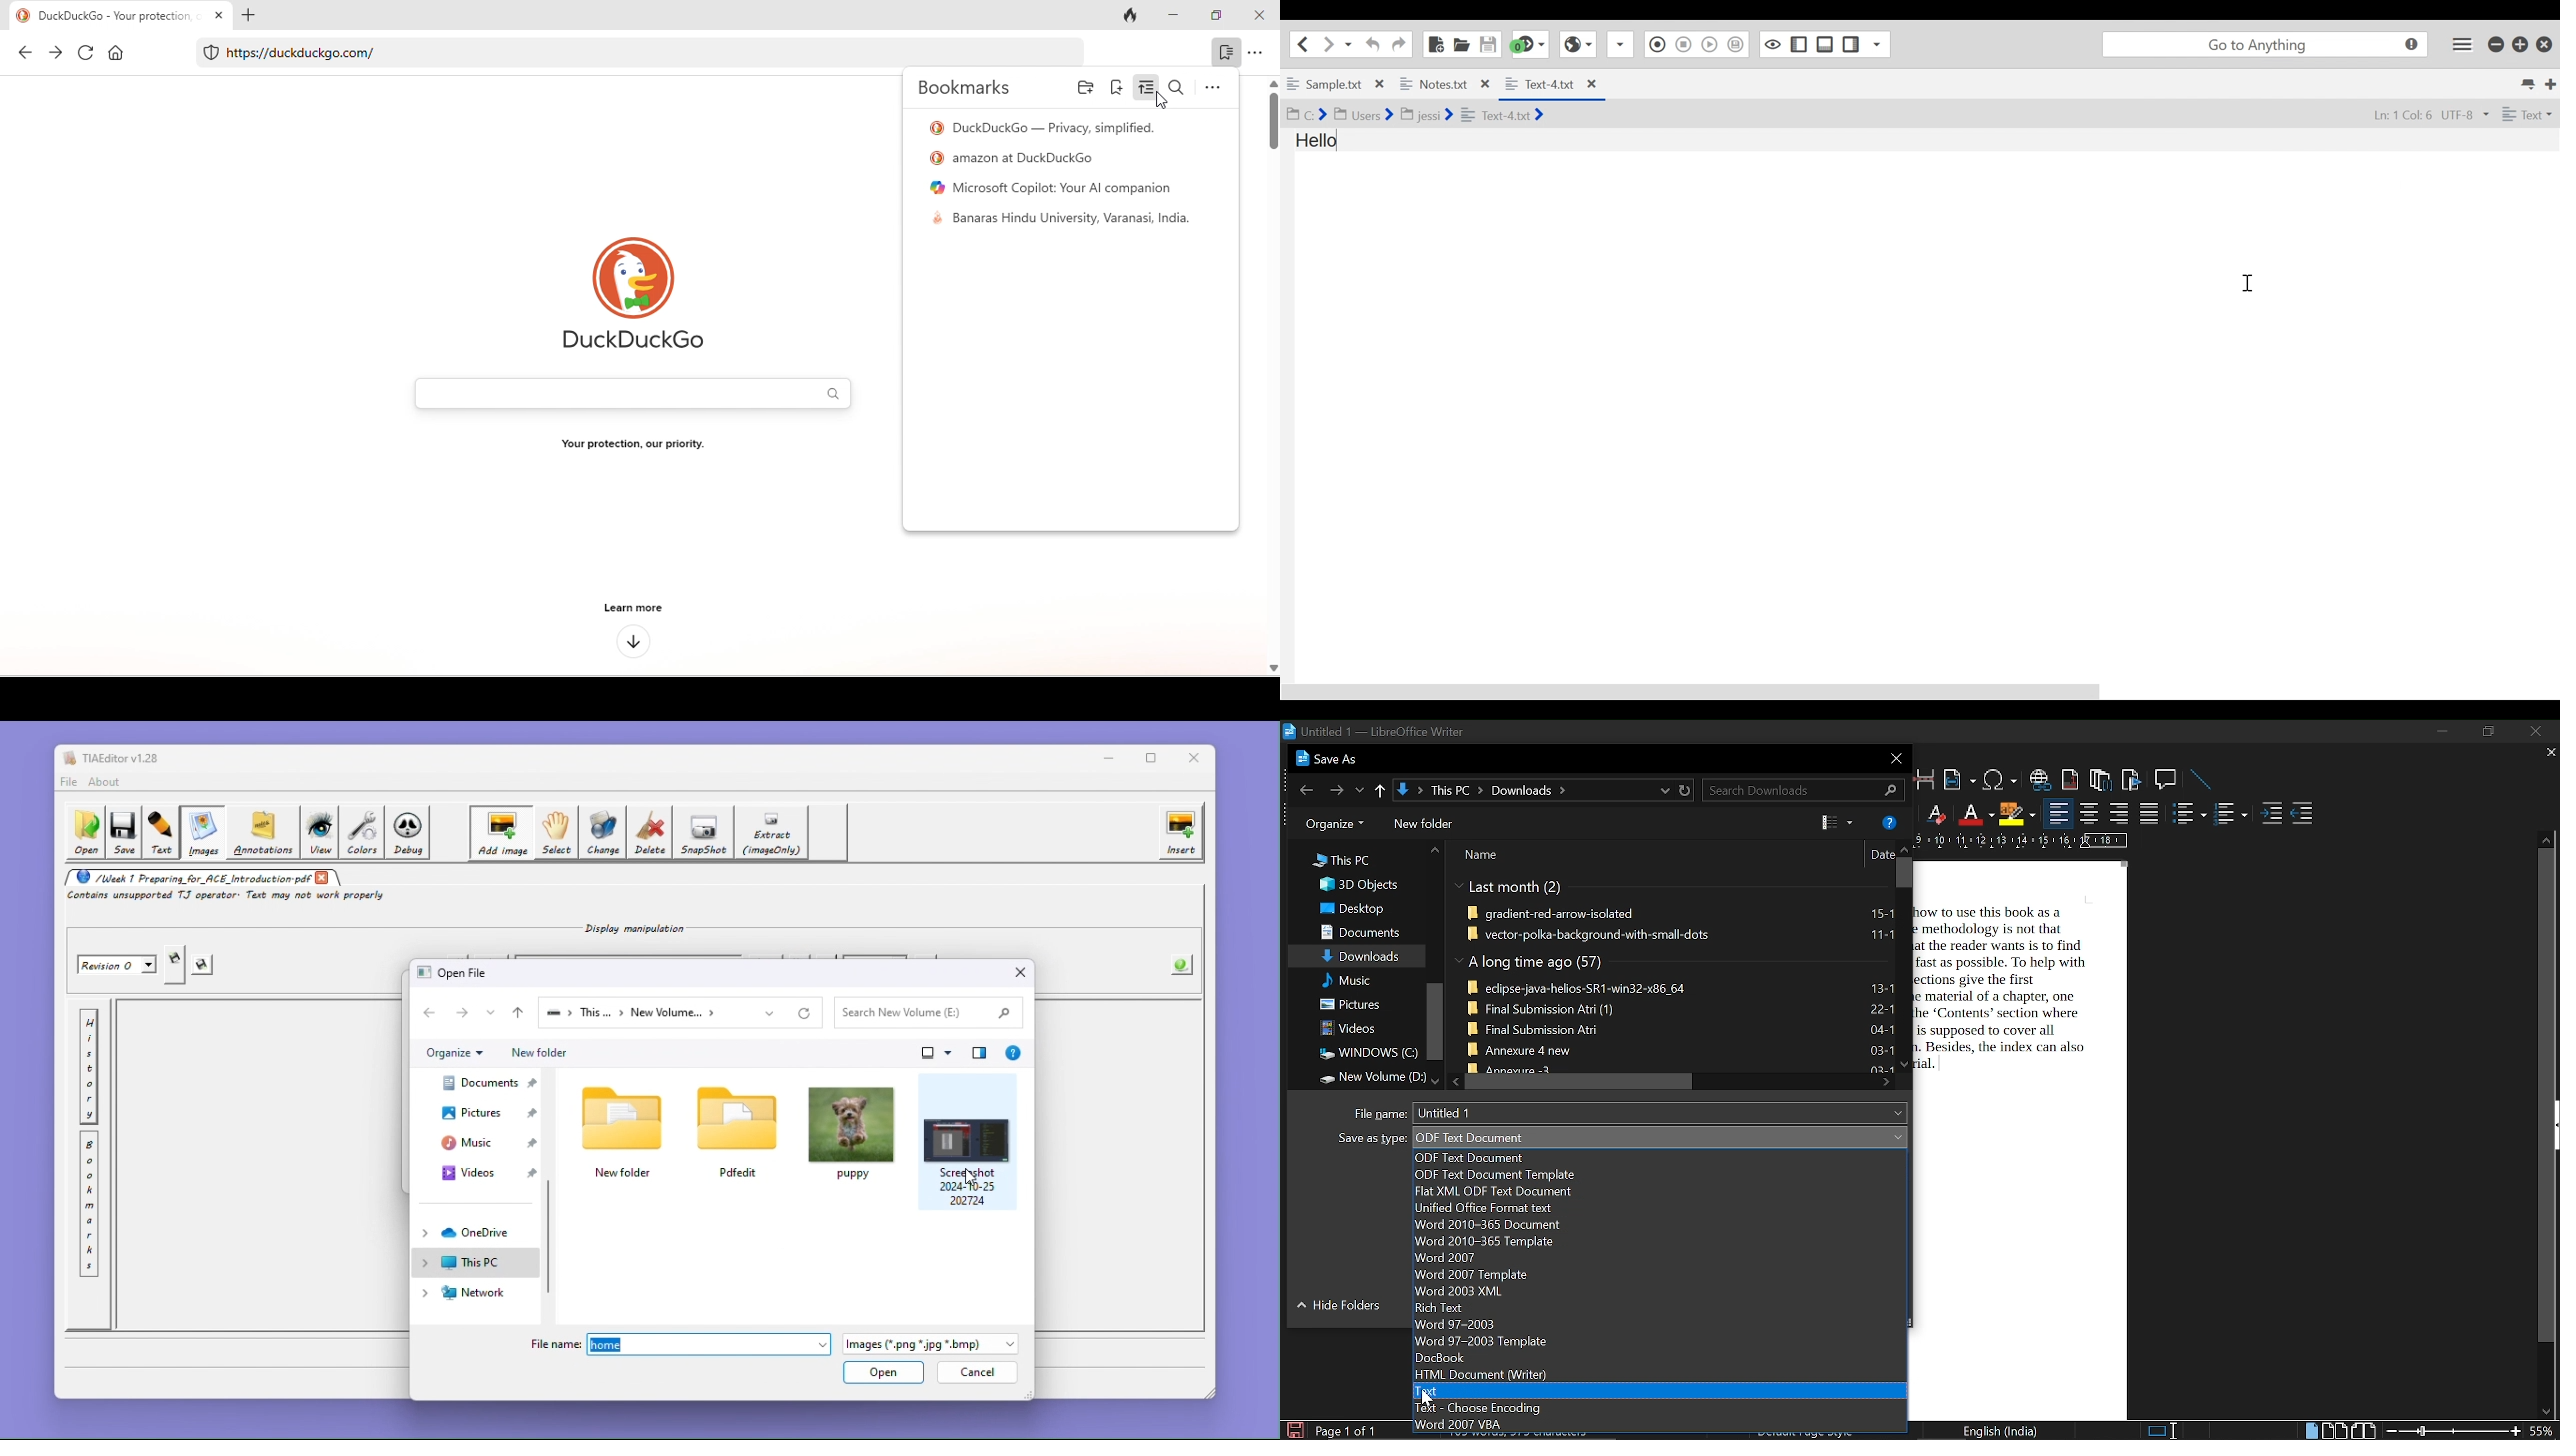  Describe the element at coordinates (1357, 885) in the screenshot. I see `3D Objects` at that location.